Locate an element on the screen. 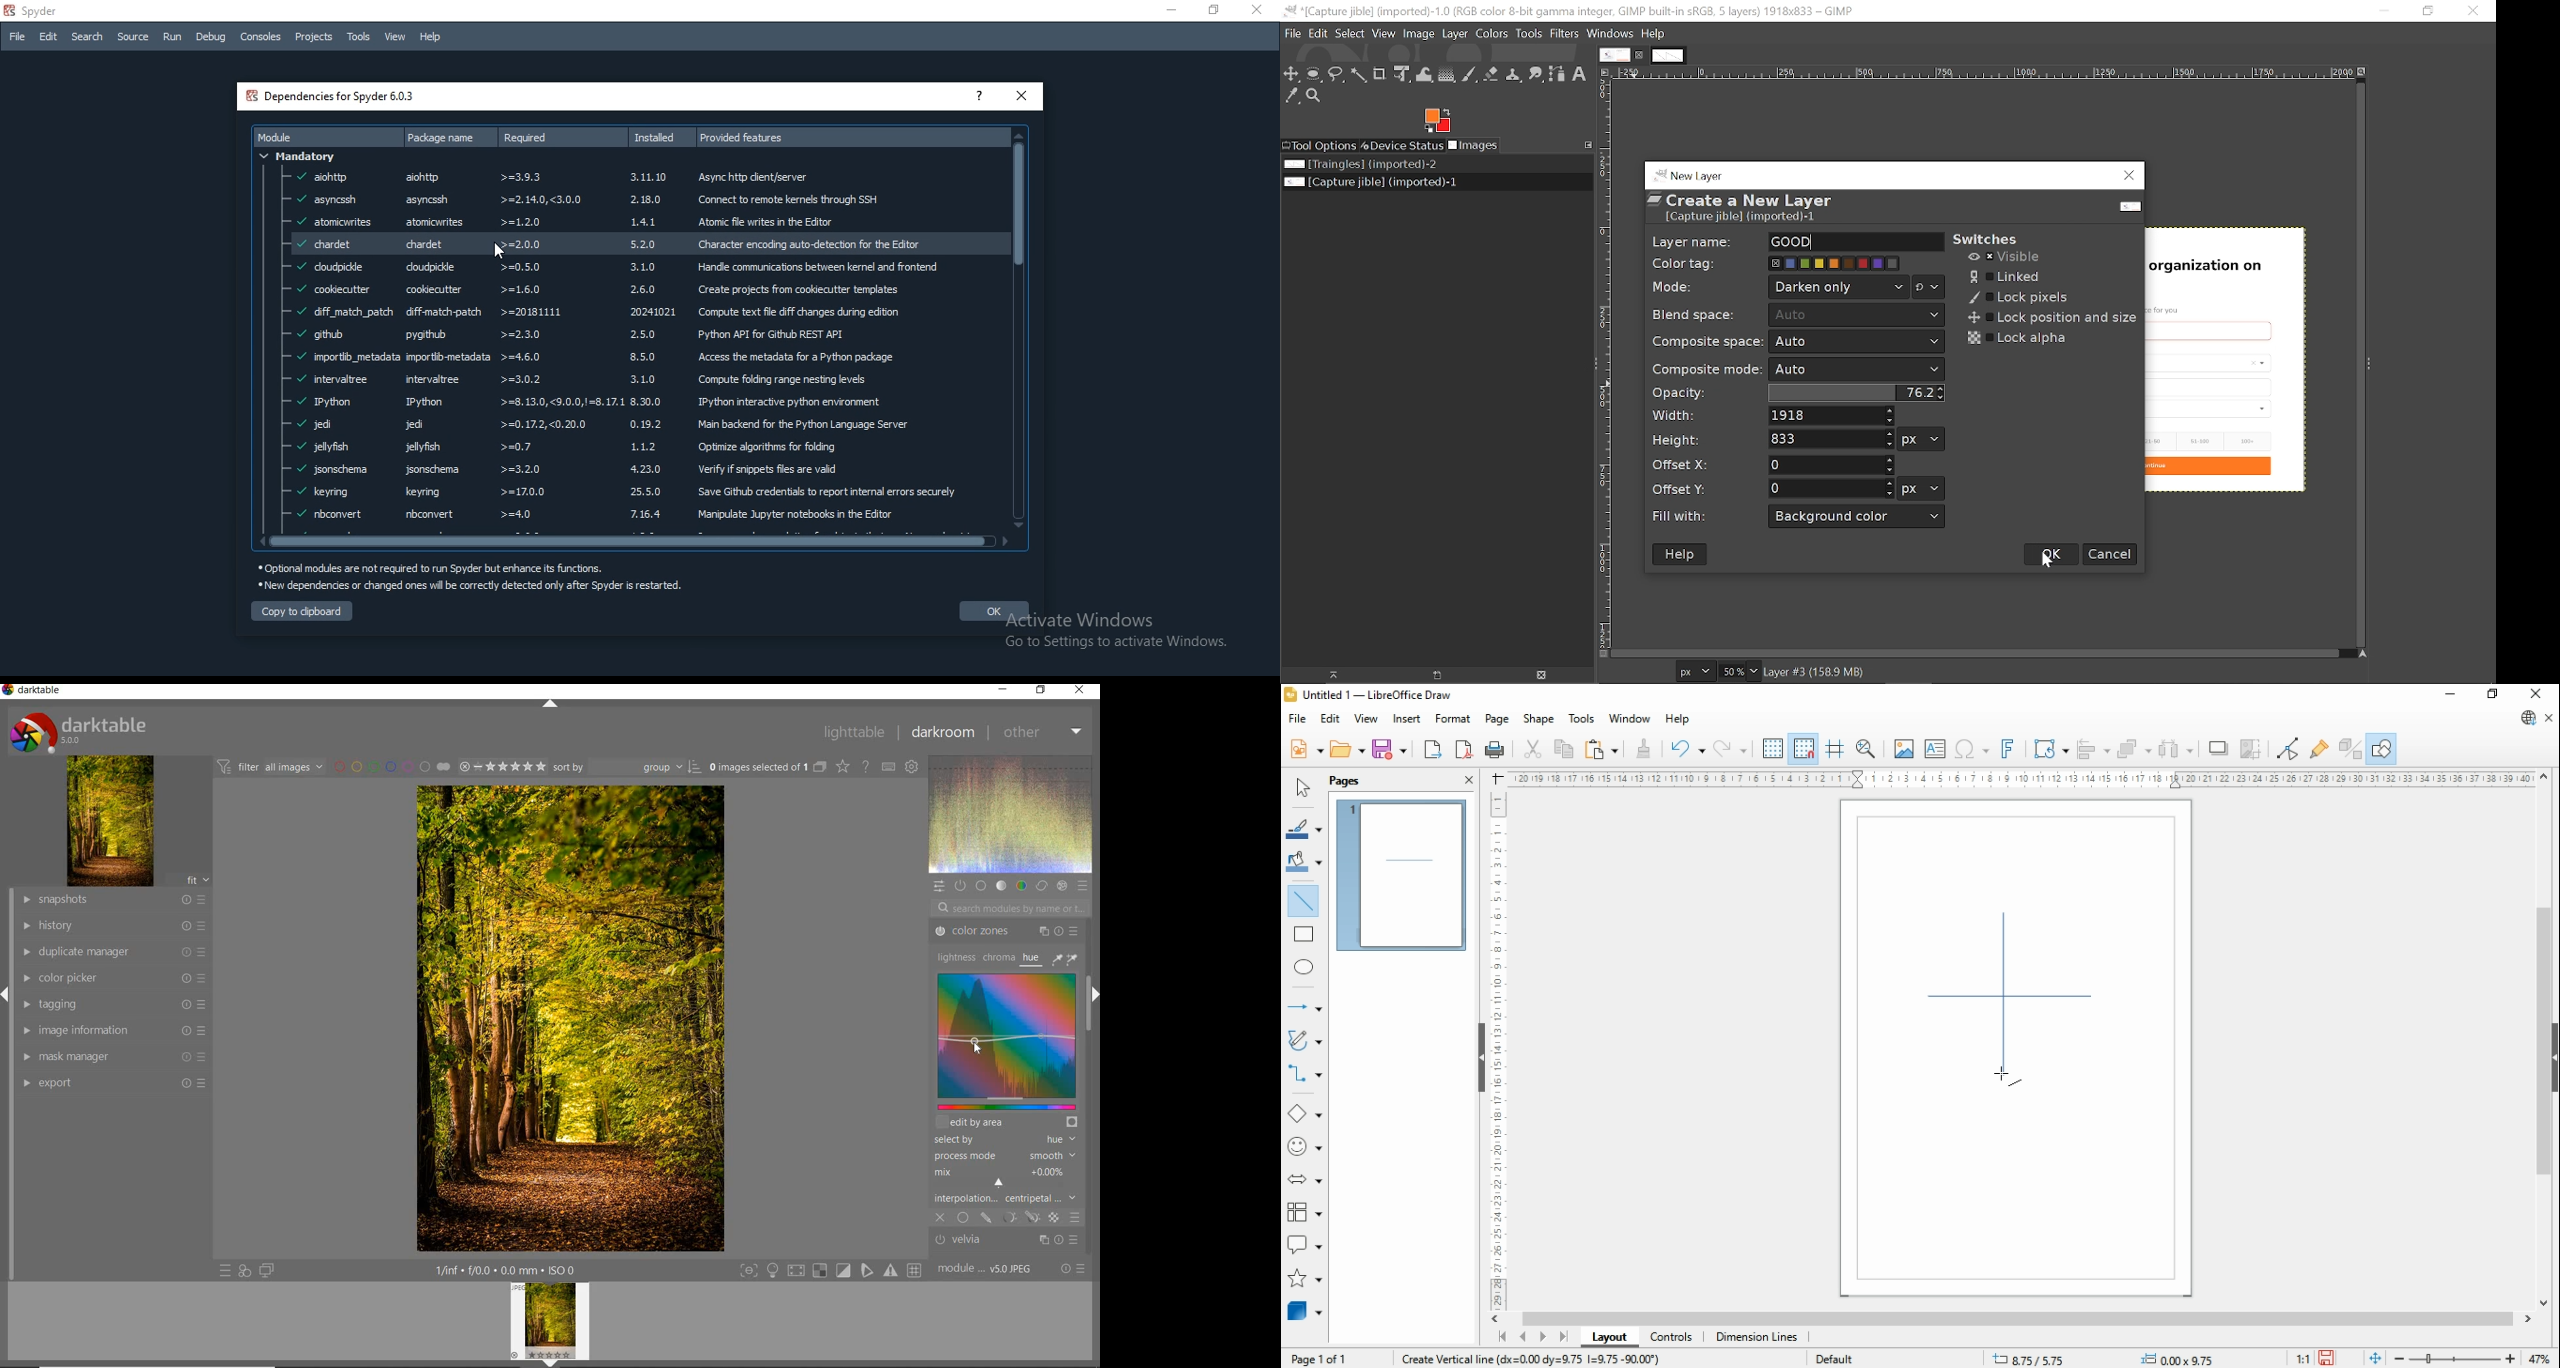 Image resolution: width=2576 pixels, height=1372 pixels. export is located at coordinates (1432, 749).